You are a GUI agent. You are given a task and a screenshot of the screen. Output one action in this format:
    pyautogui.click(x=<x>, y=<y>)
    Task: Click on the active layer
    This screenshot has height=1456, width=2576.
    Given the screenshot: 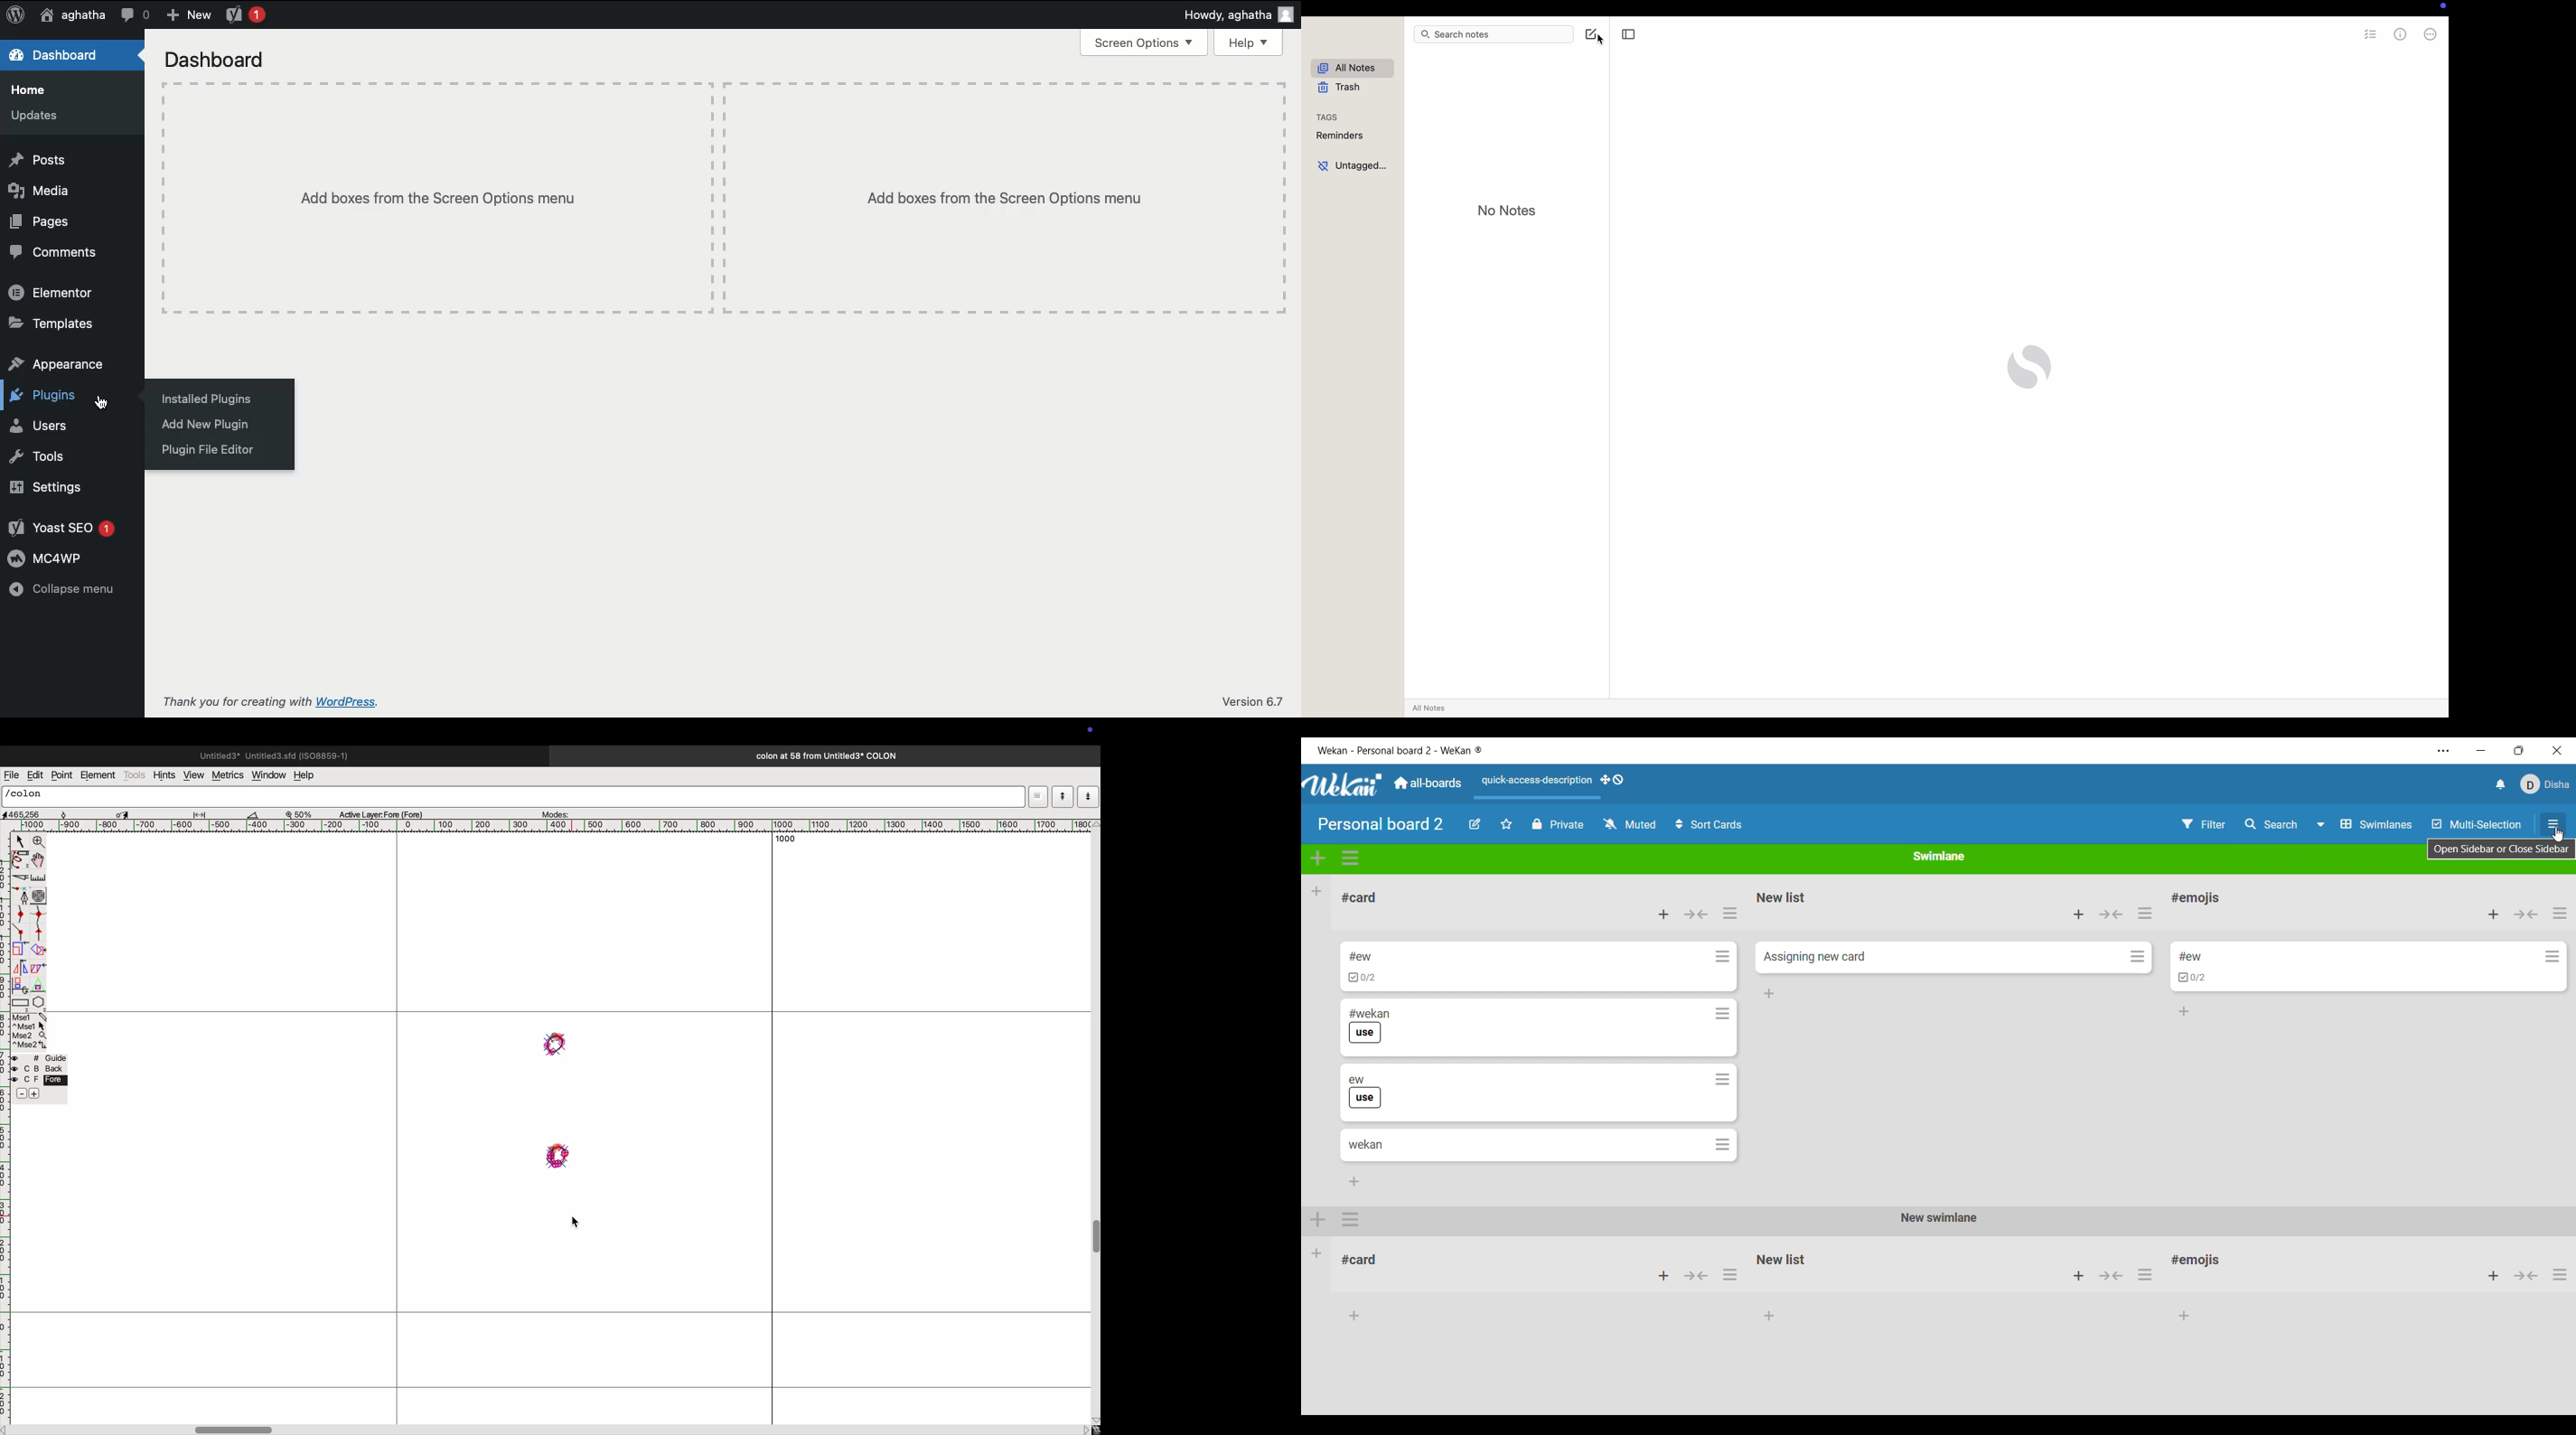 What is the action you would take?
    pyautogui.click(x=385, y=812)
    